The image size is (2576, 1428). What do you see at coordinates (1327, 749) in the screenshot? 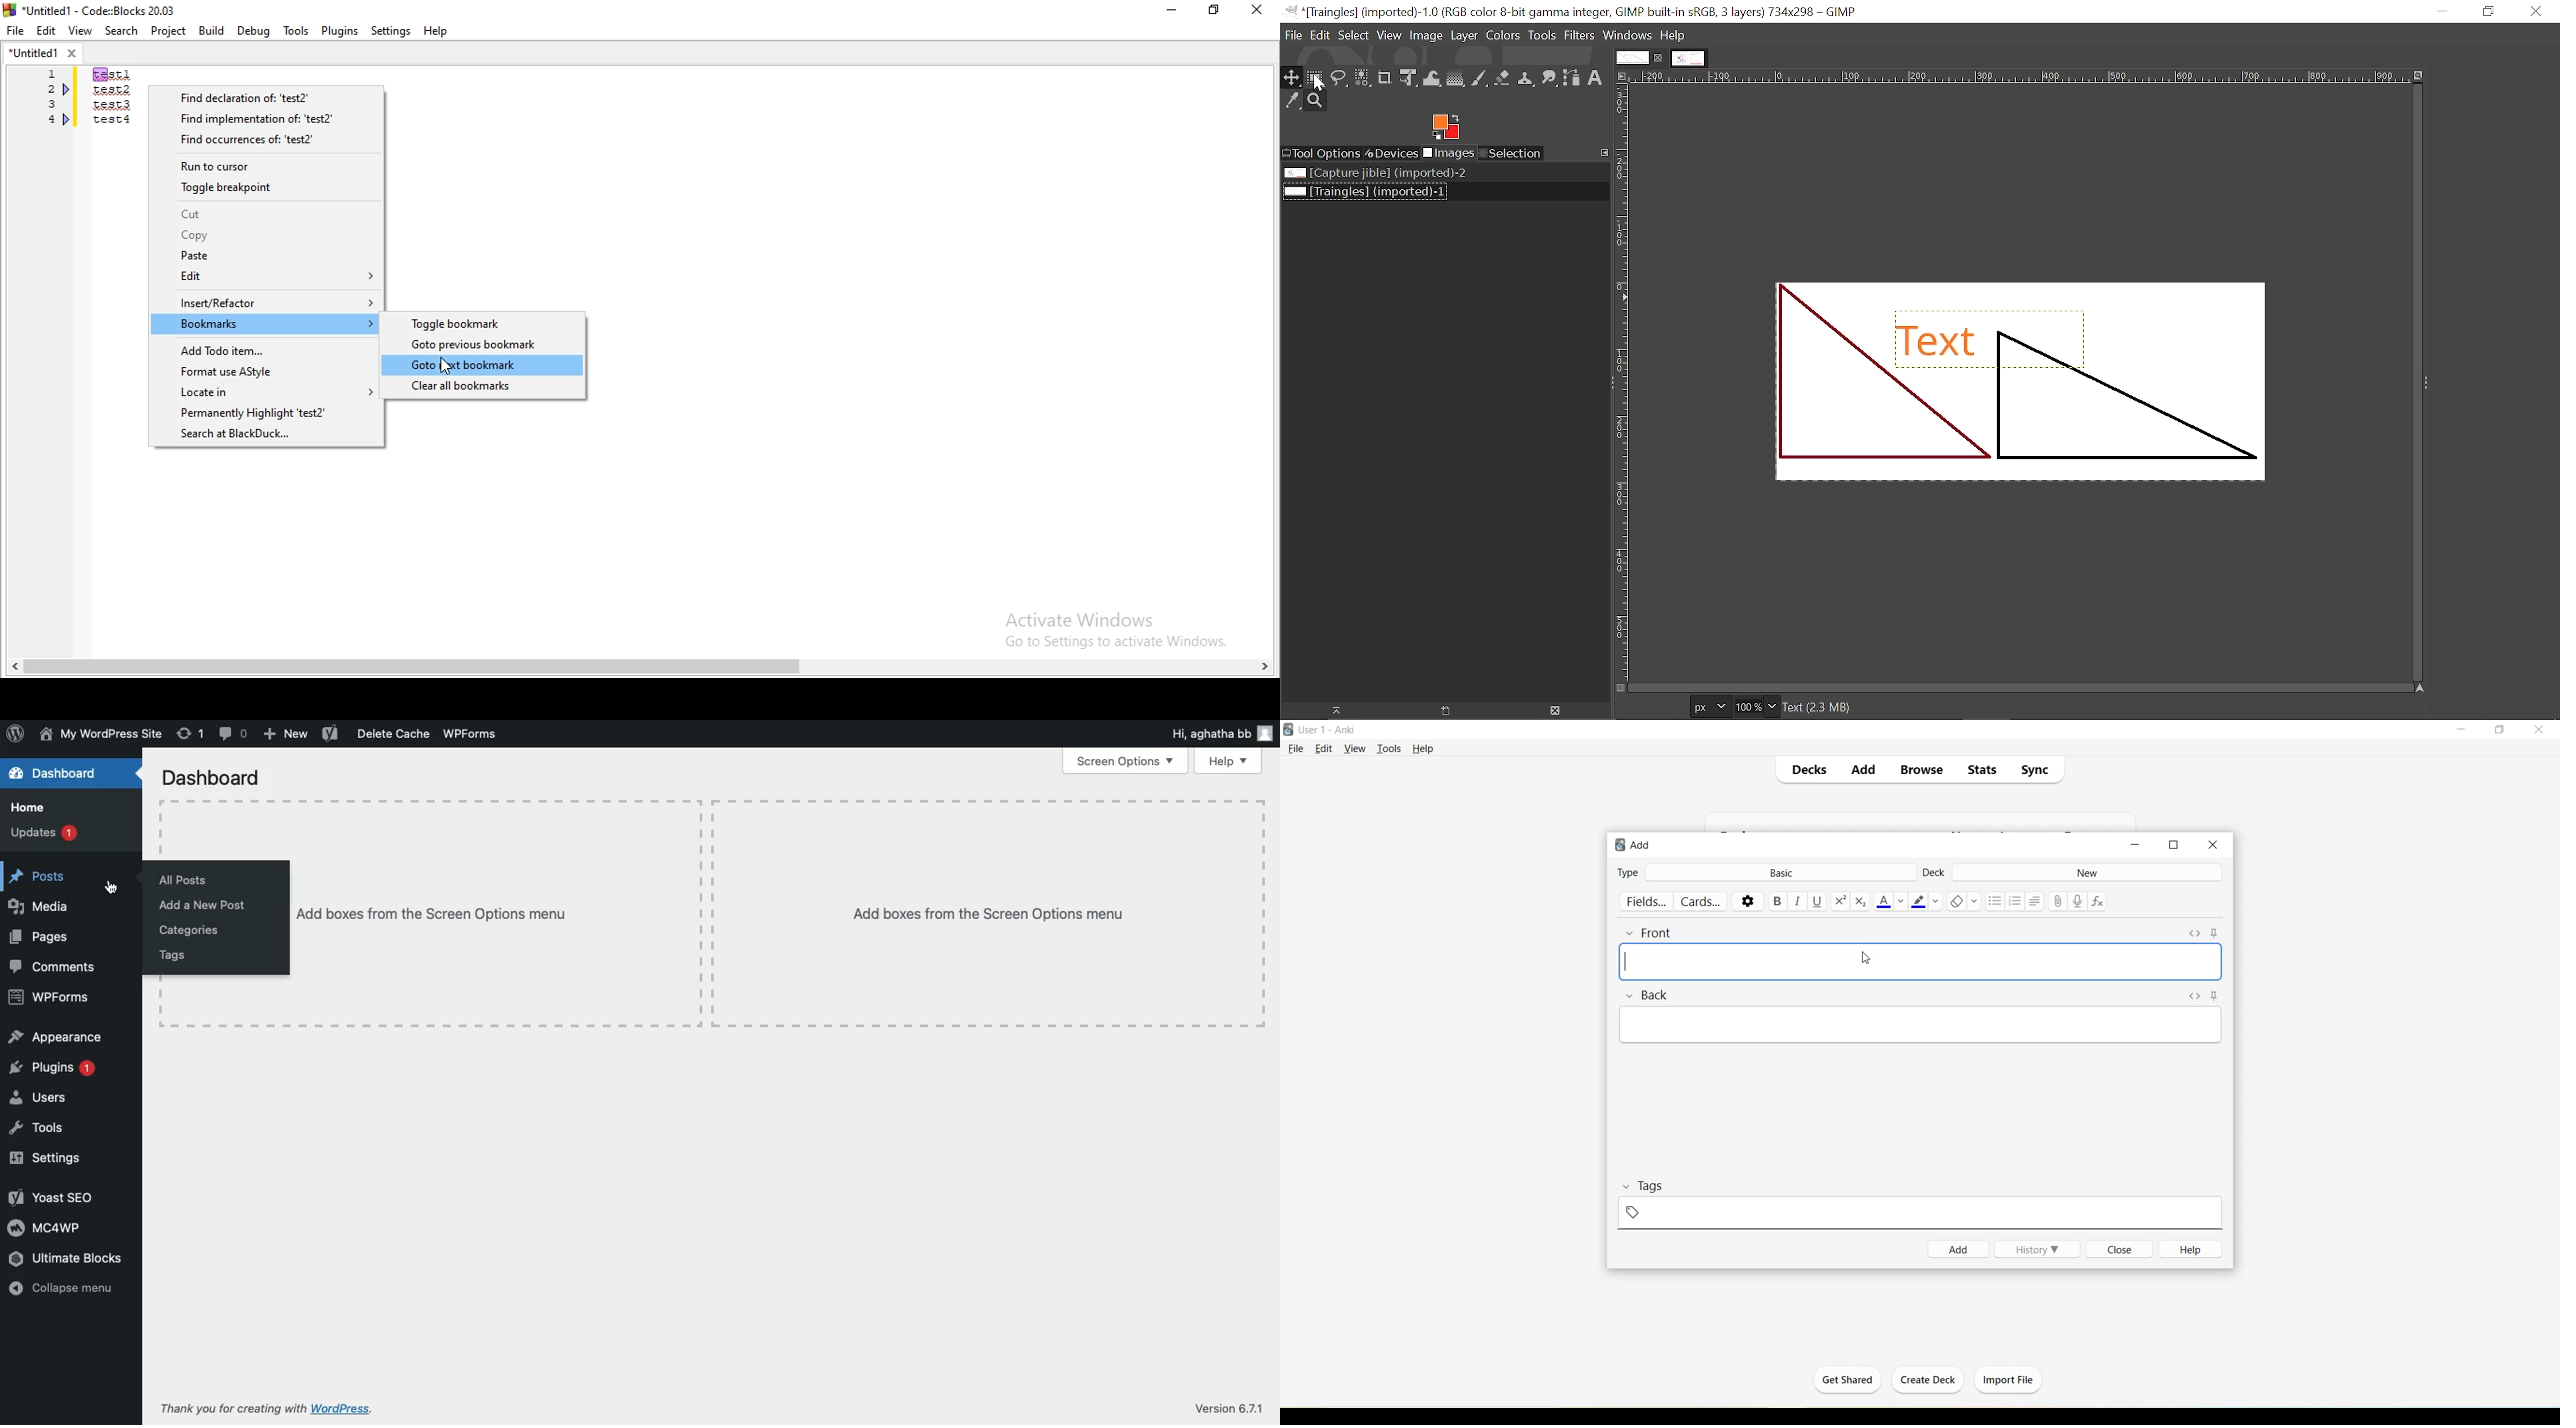
I see `Edit` at bounding box center [1327, 749].